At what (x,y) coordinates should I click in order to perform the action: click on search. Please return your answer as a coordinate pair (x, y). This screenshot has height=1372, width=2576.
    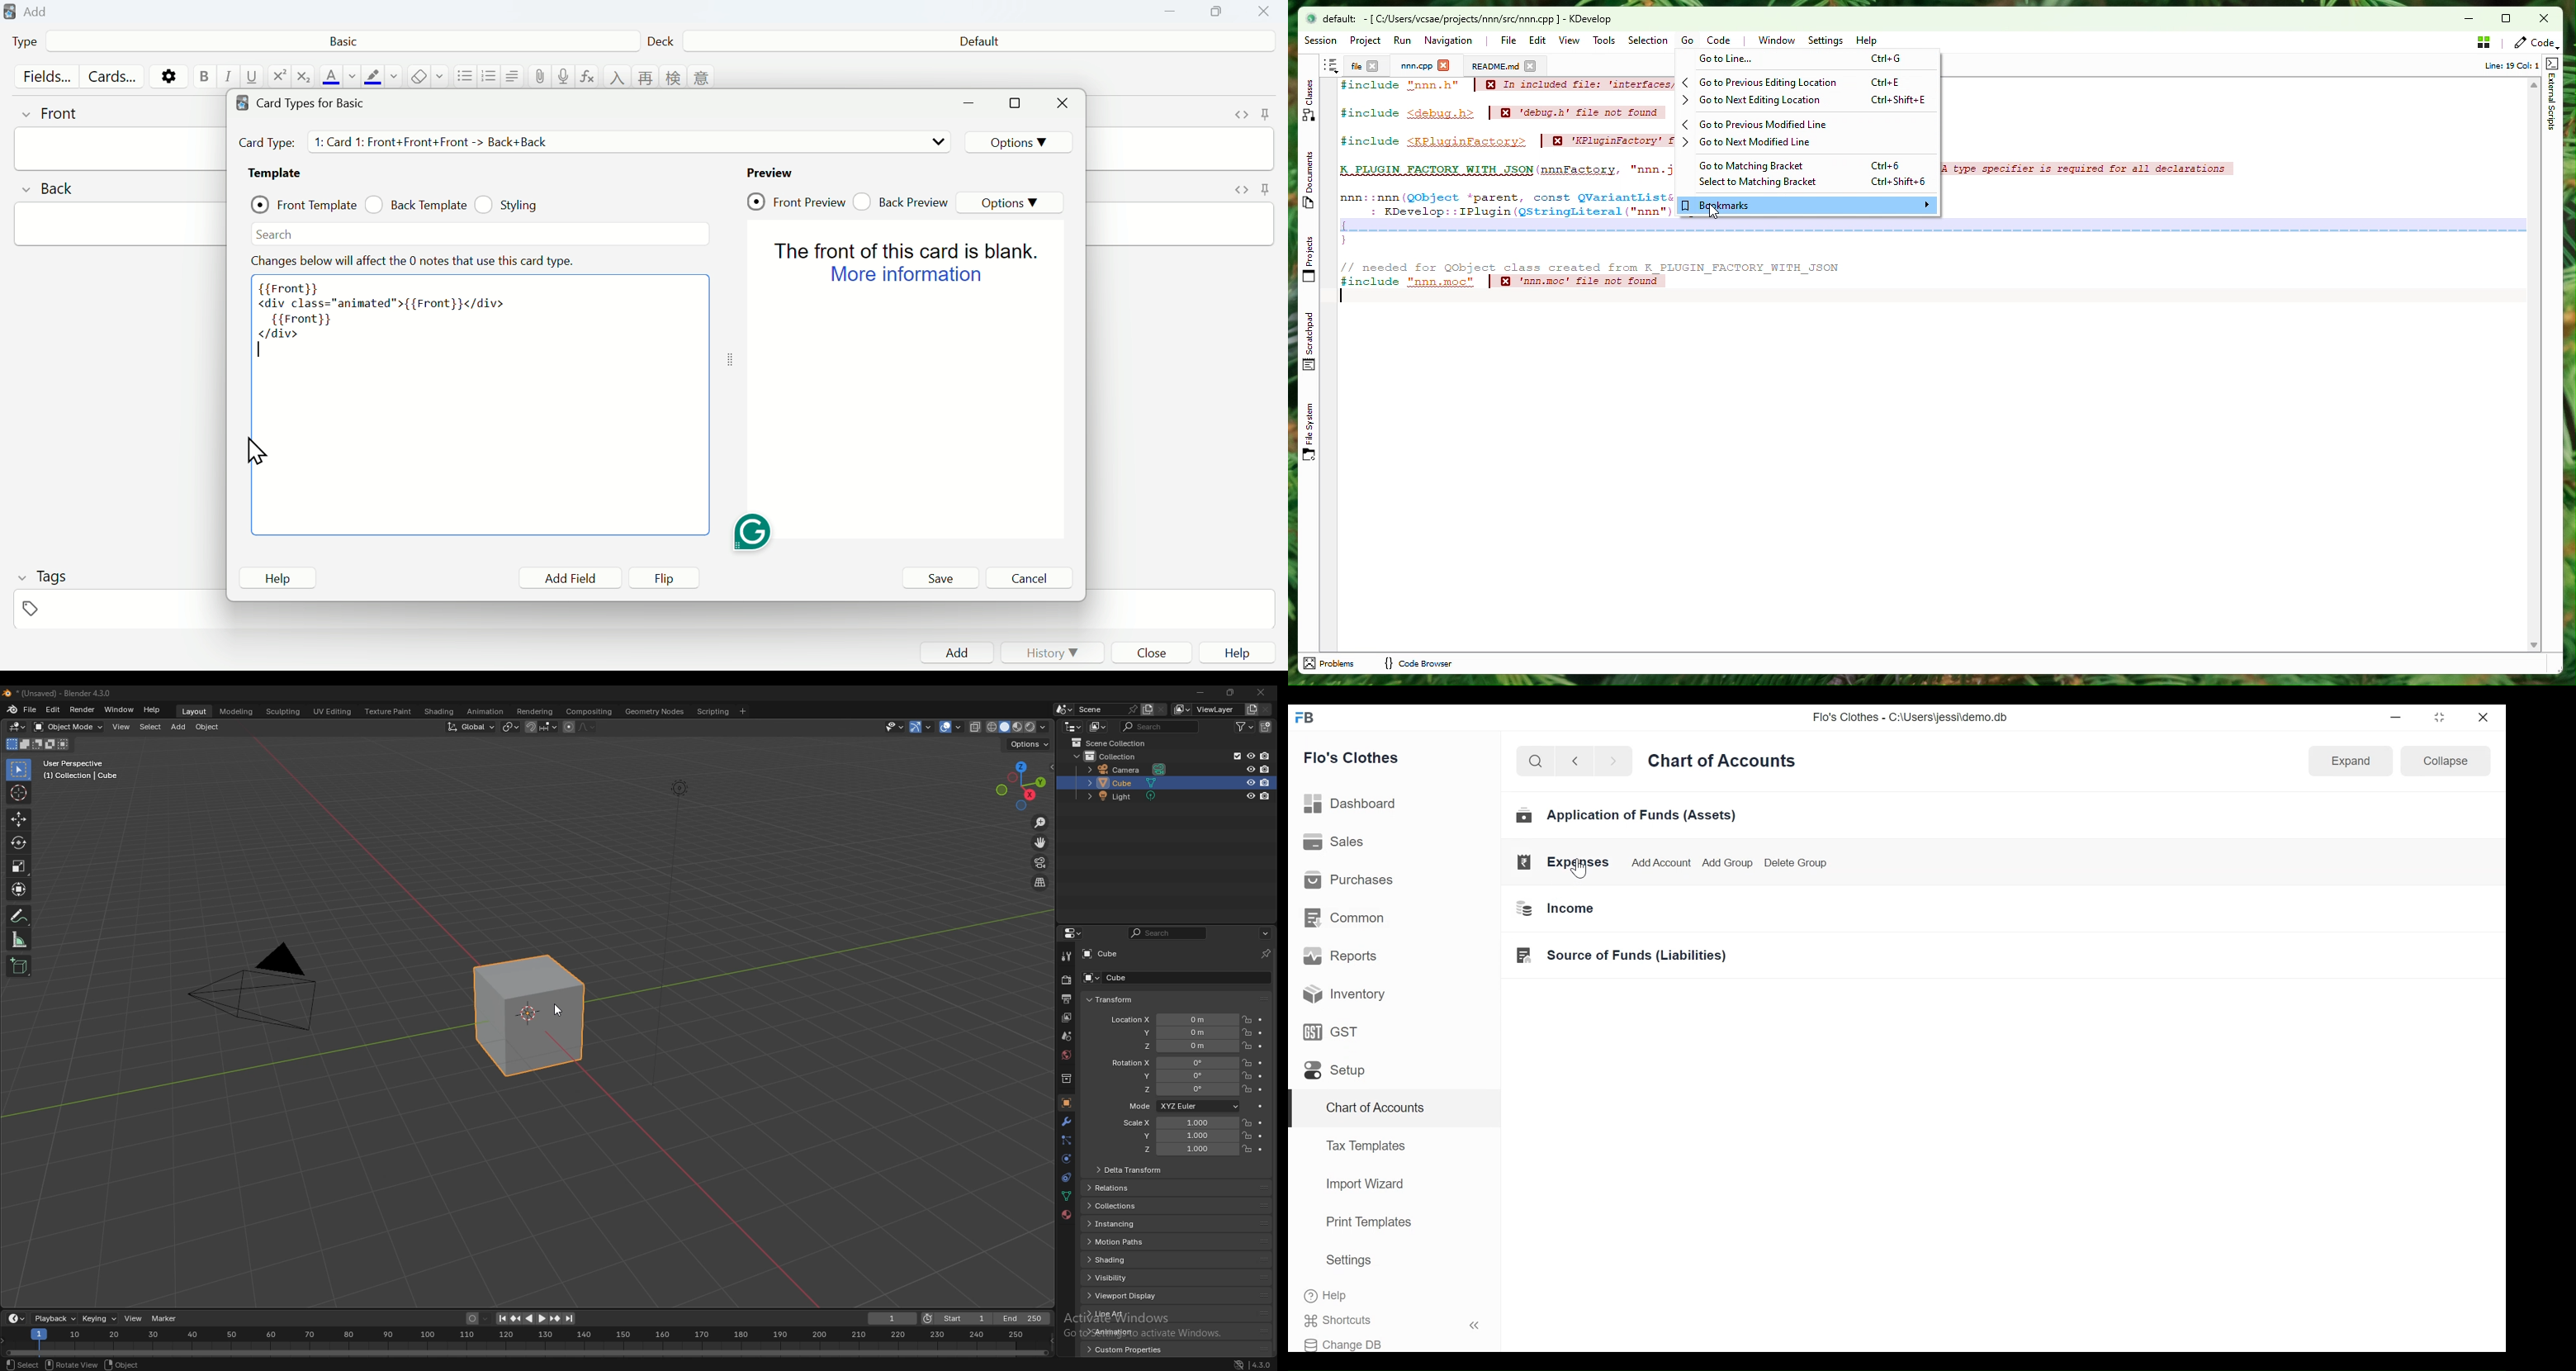
    Looking at the image, I should click on (1535, 762).